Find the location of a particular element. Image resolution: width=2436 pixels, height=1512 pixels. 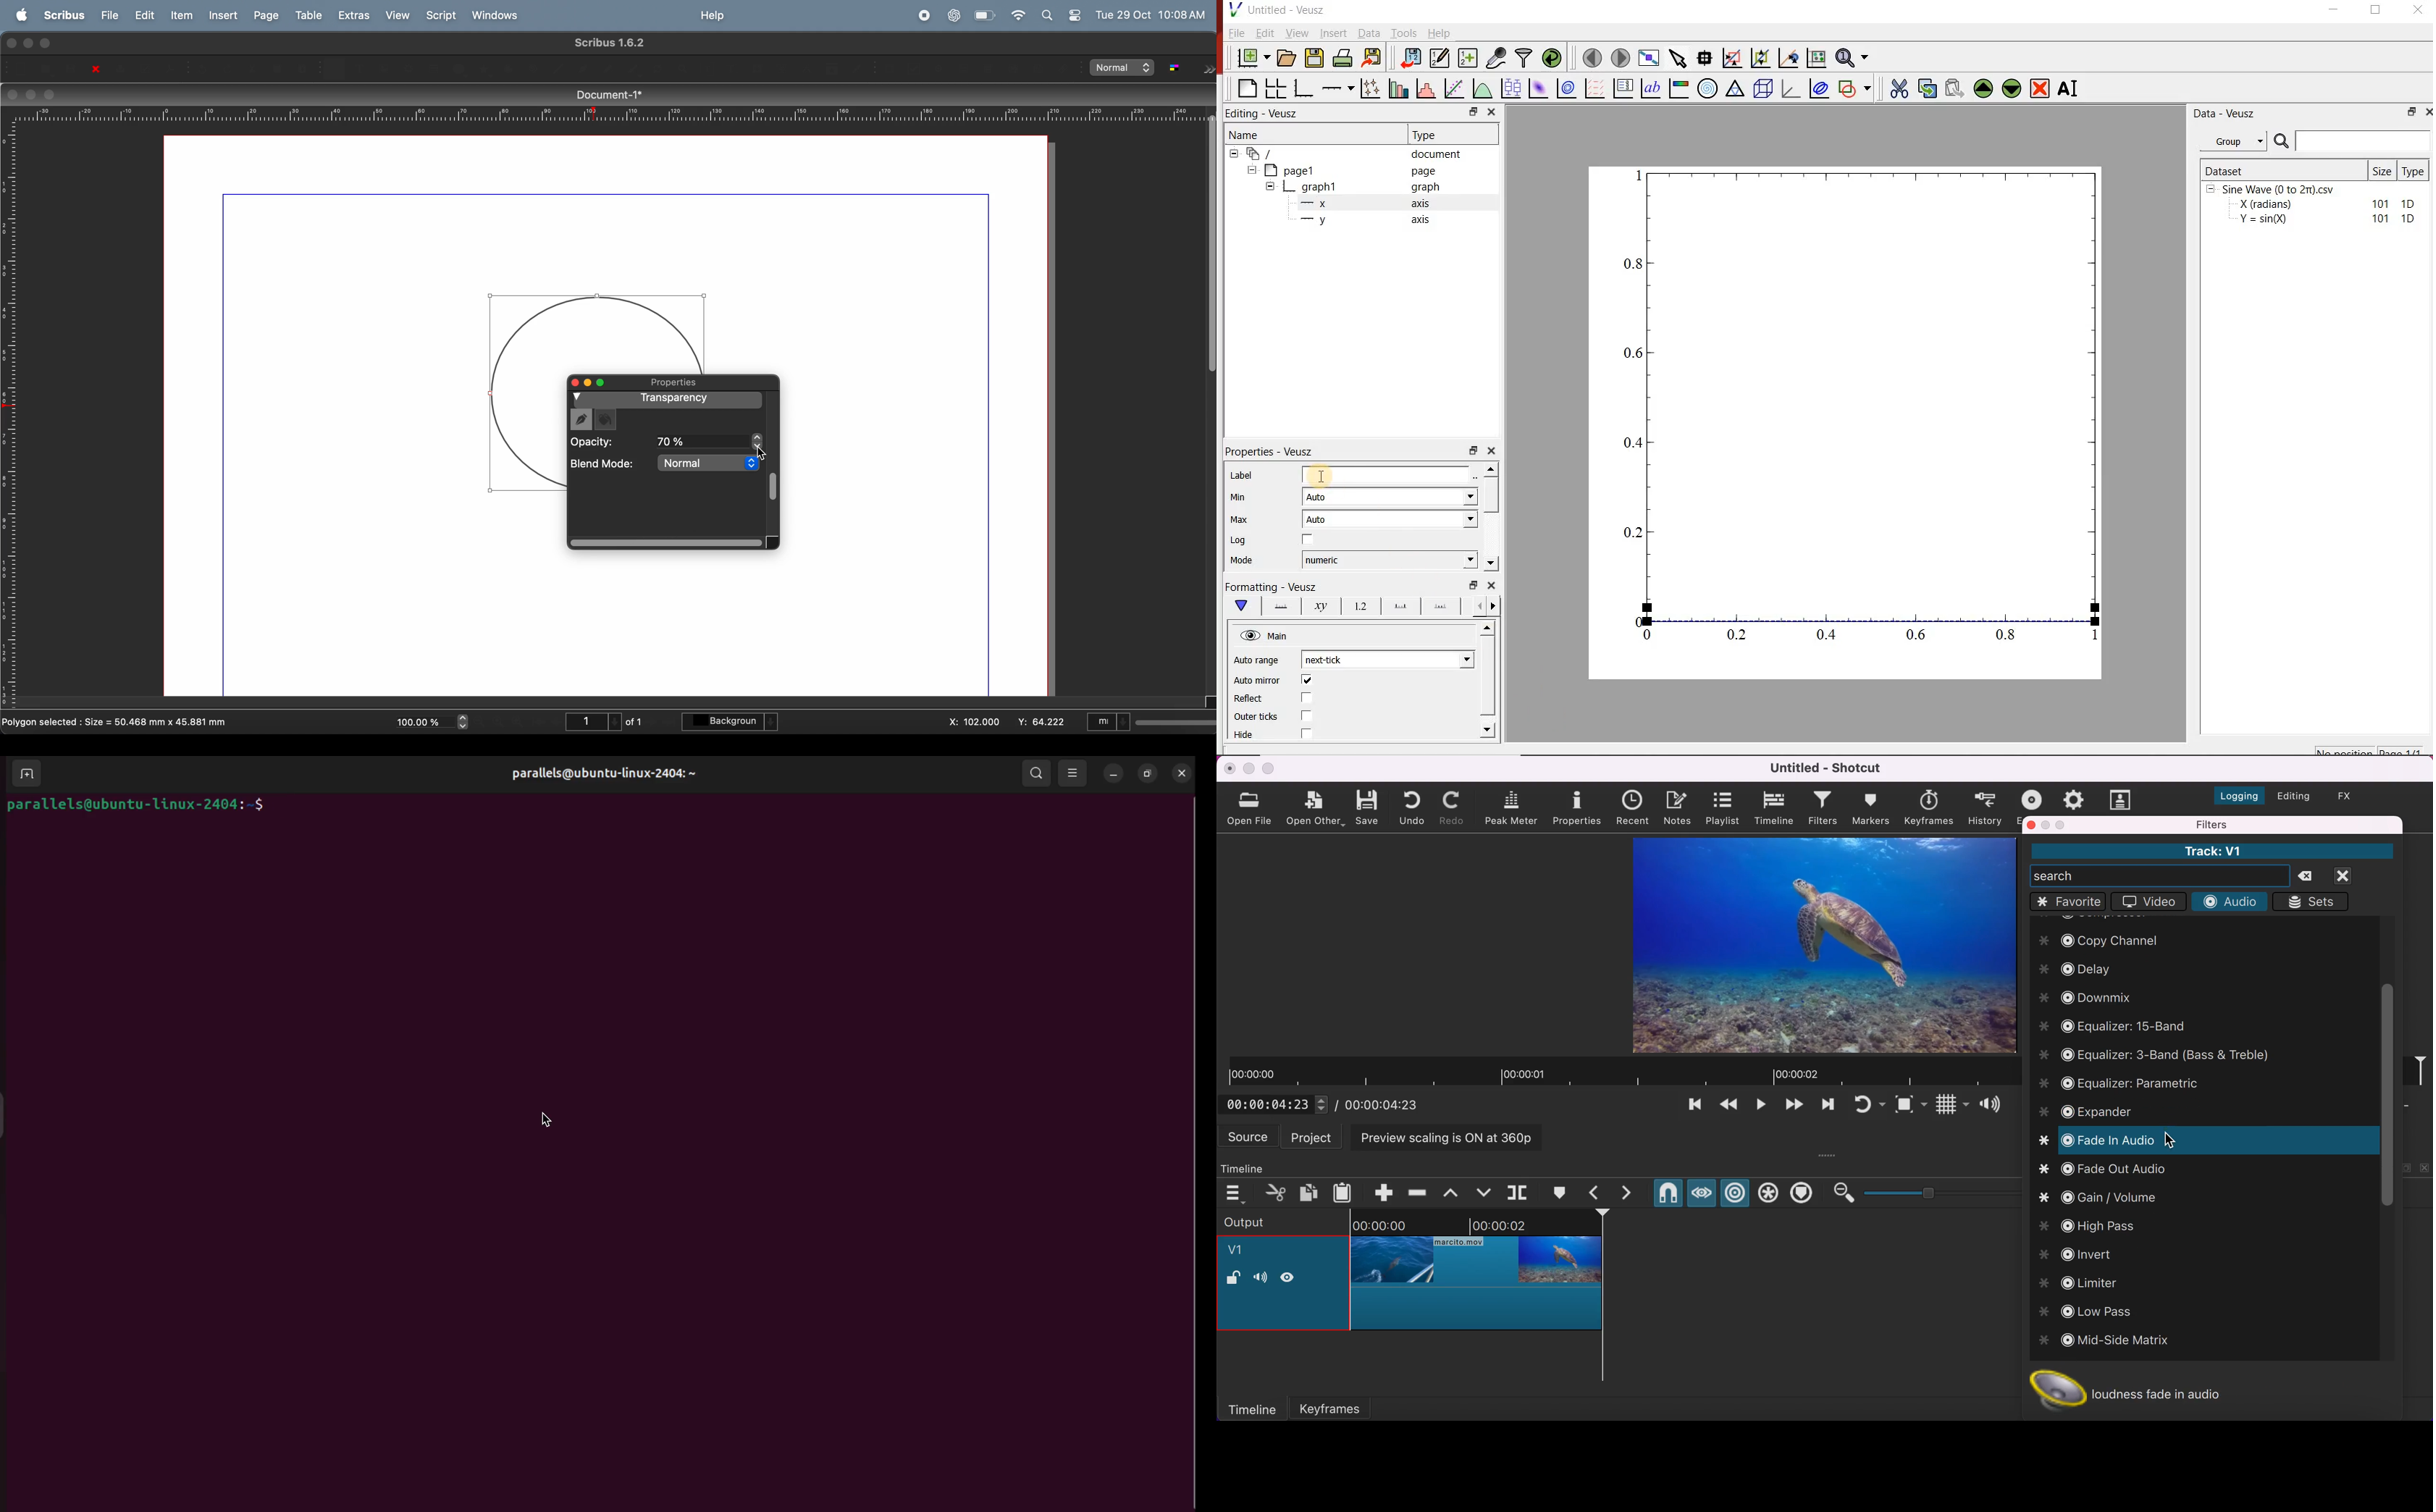

lift is located at coordinates (1455, 1192).